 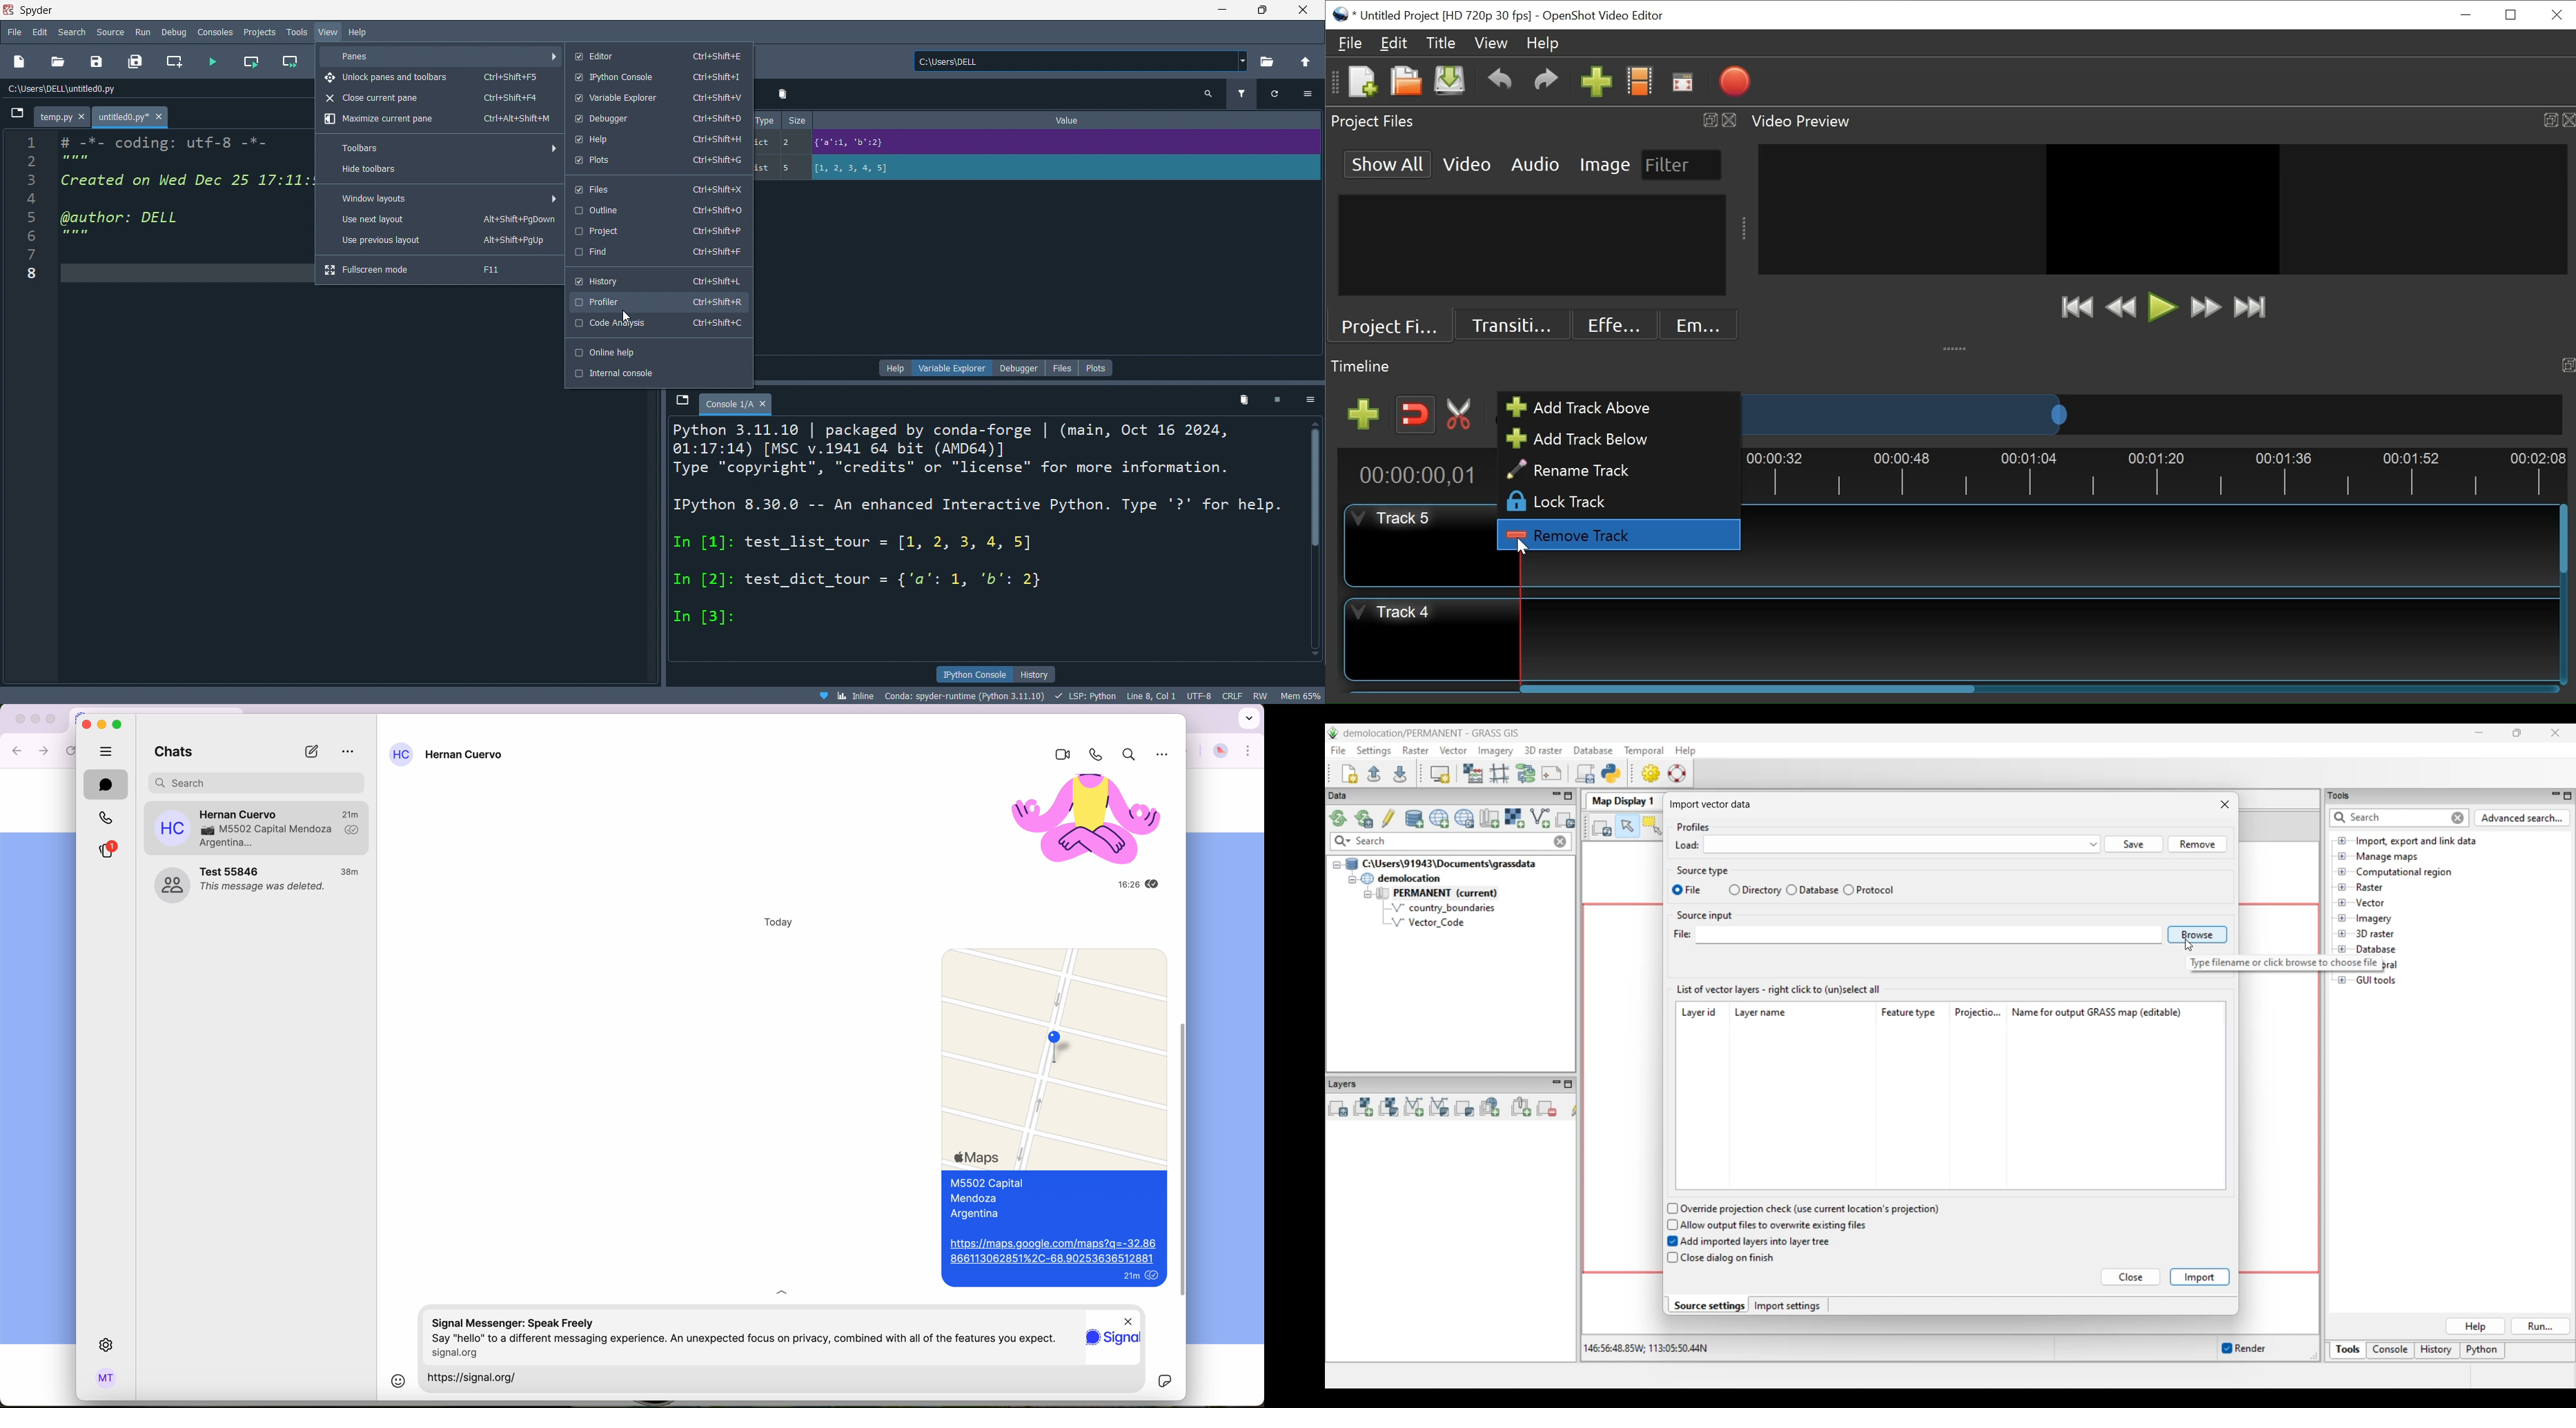 What do you see at coordinates (658, 99) in the screenshot?
I see `variable explorer` at bounding box center [658, 99].